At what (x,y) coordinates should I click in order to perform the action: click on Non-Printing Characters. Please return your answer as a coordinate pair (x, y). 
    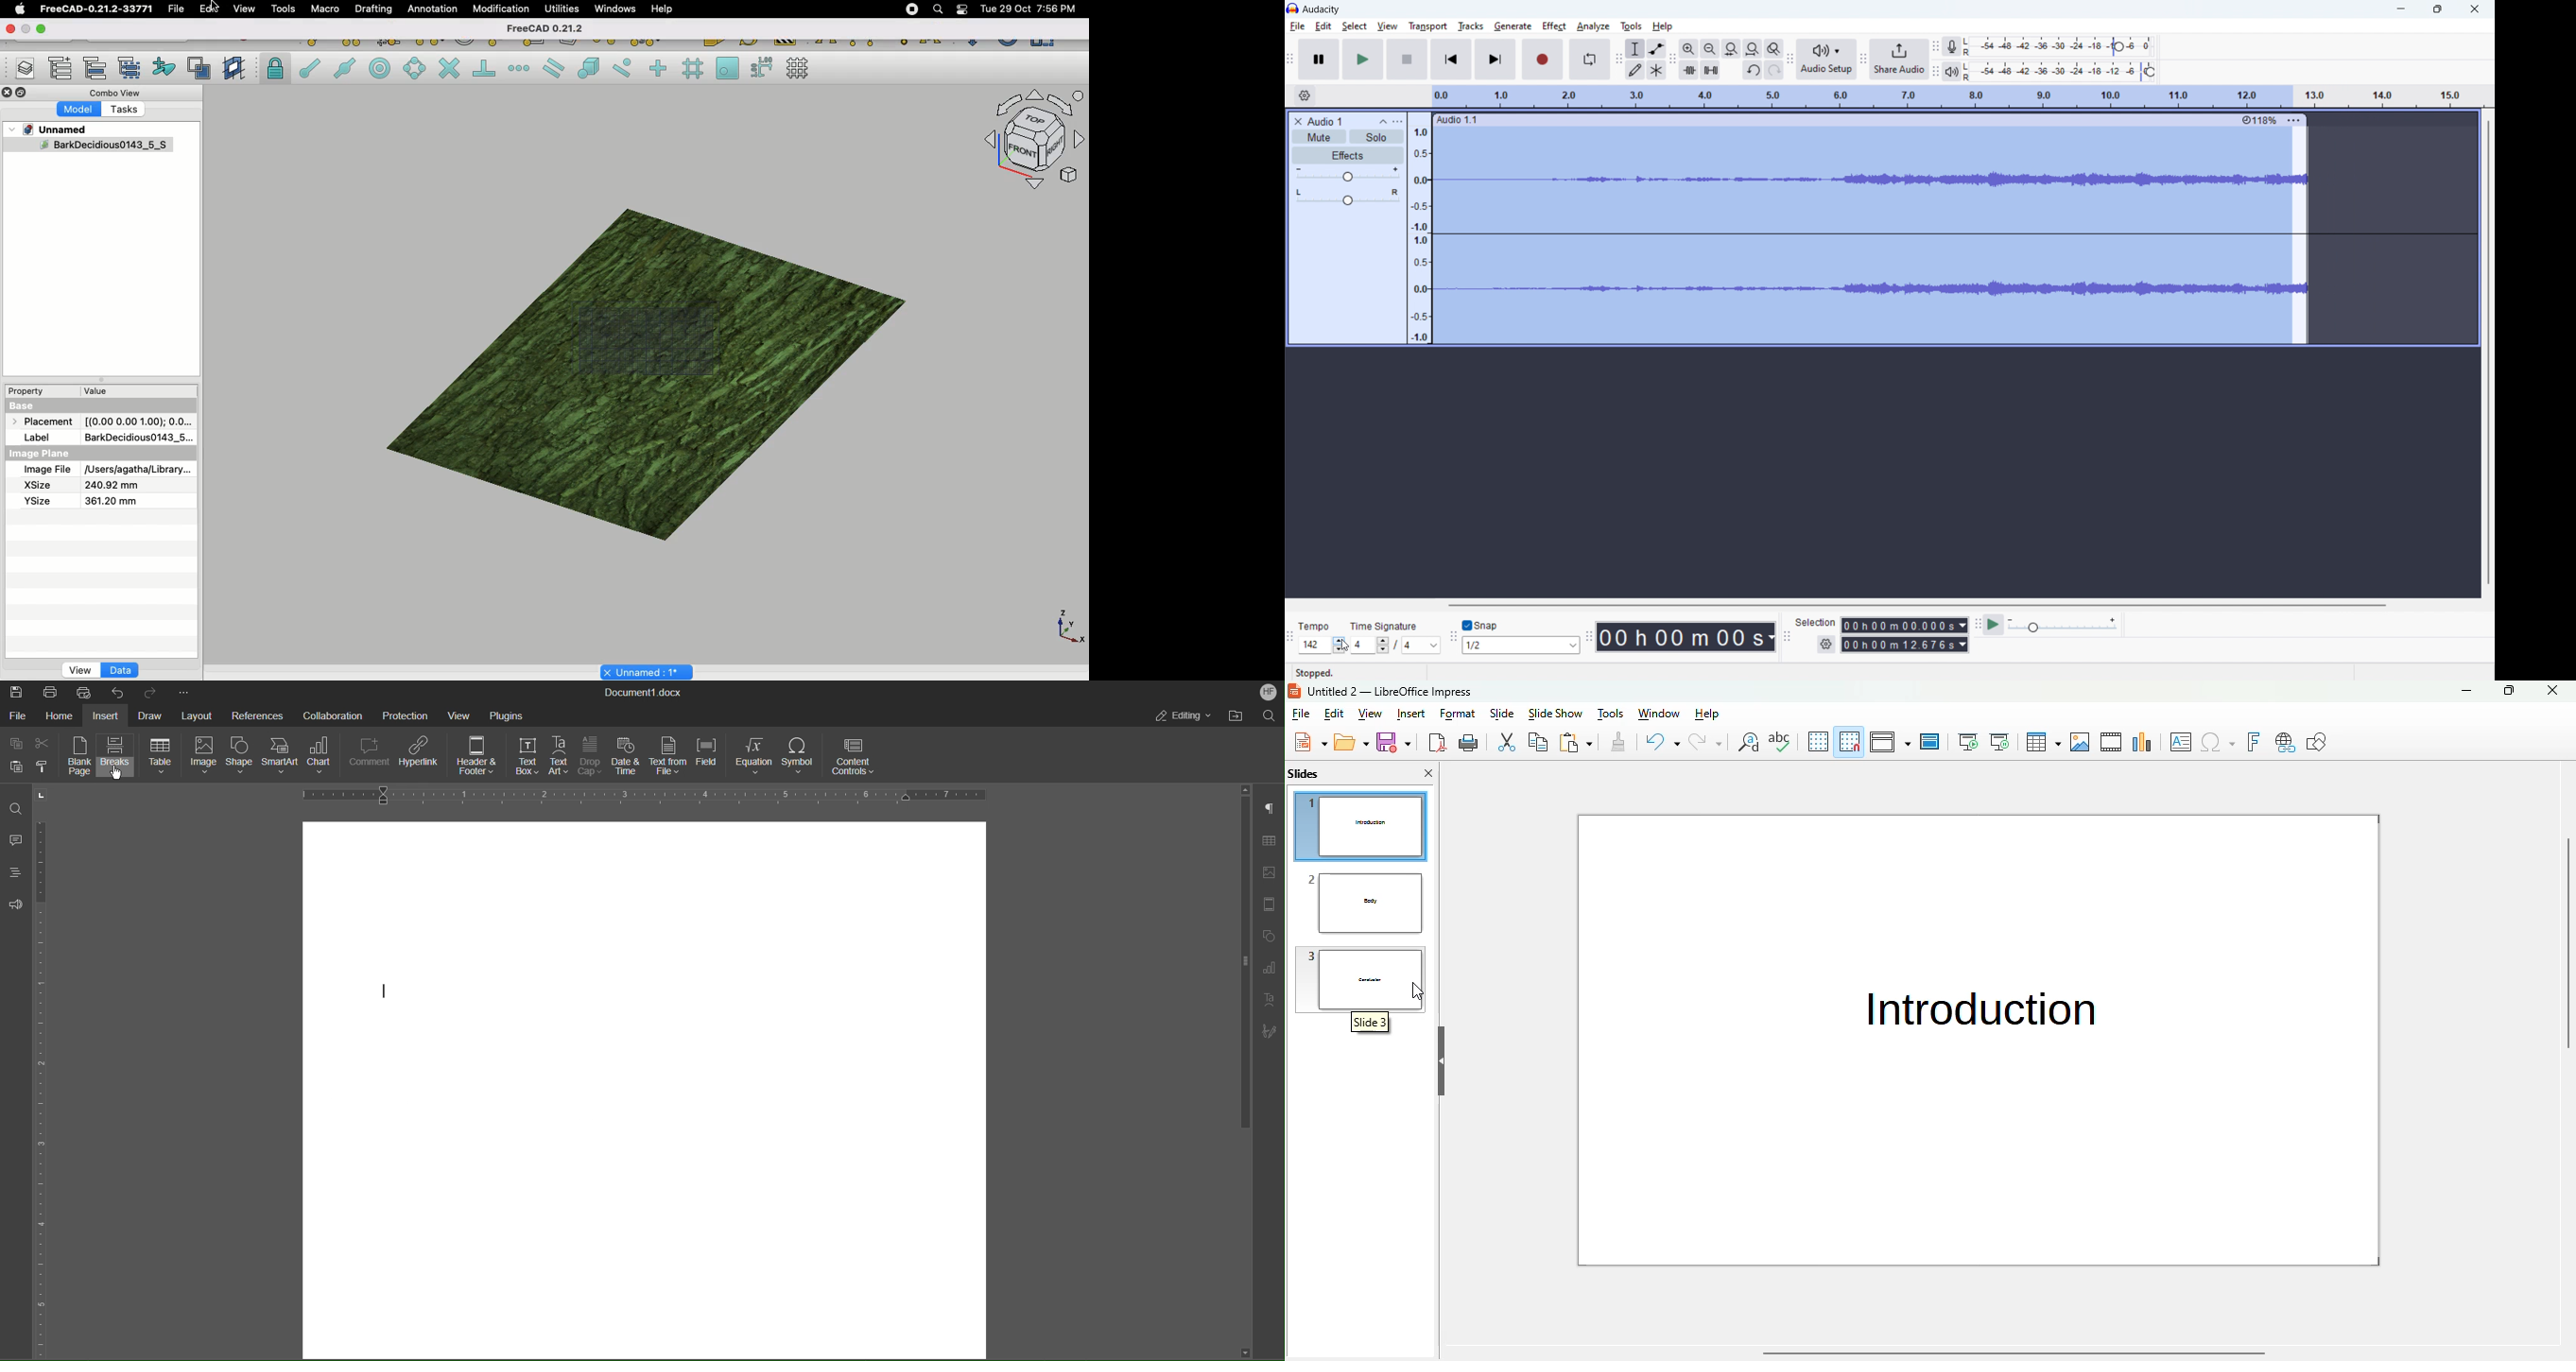
    Looking at the image, I should click on (1268, 810).